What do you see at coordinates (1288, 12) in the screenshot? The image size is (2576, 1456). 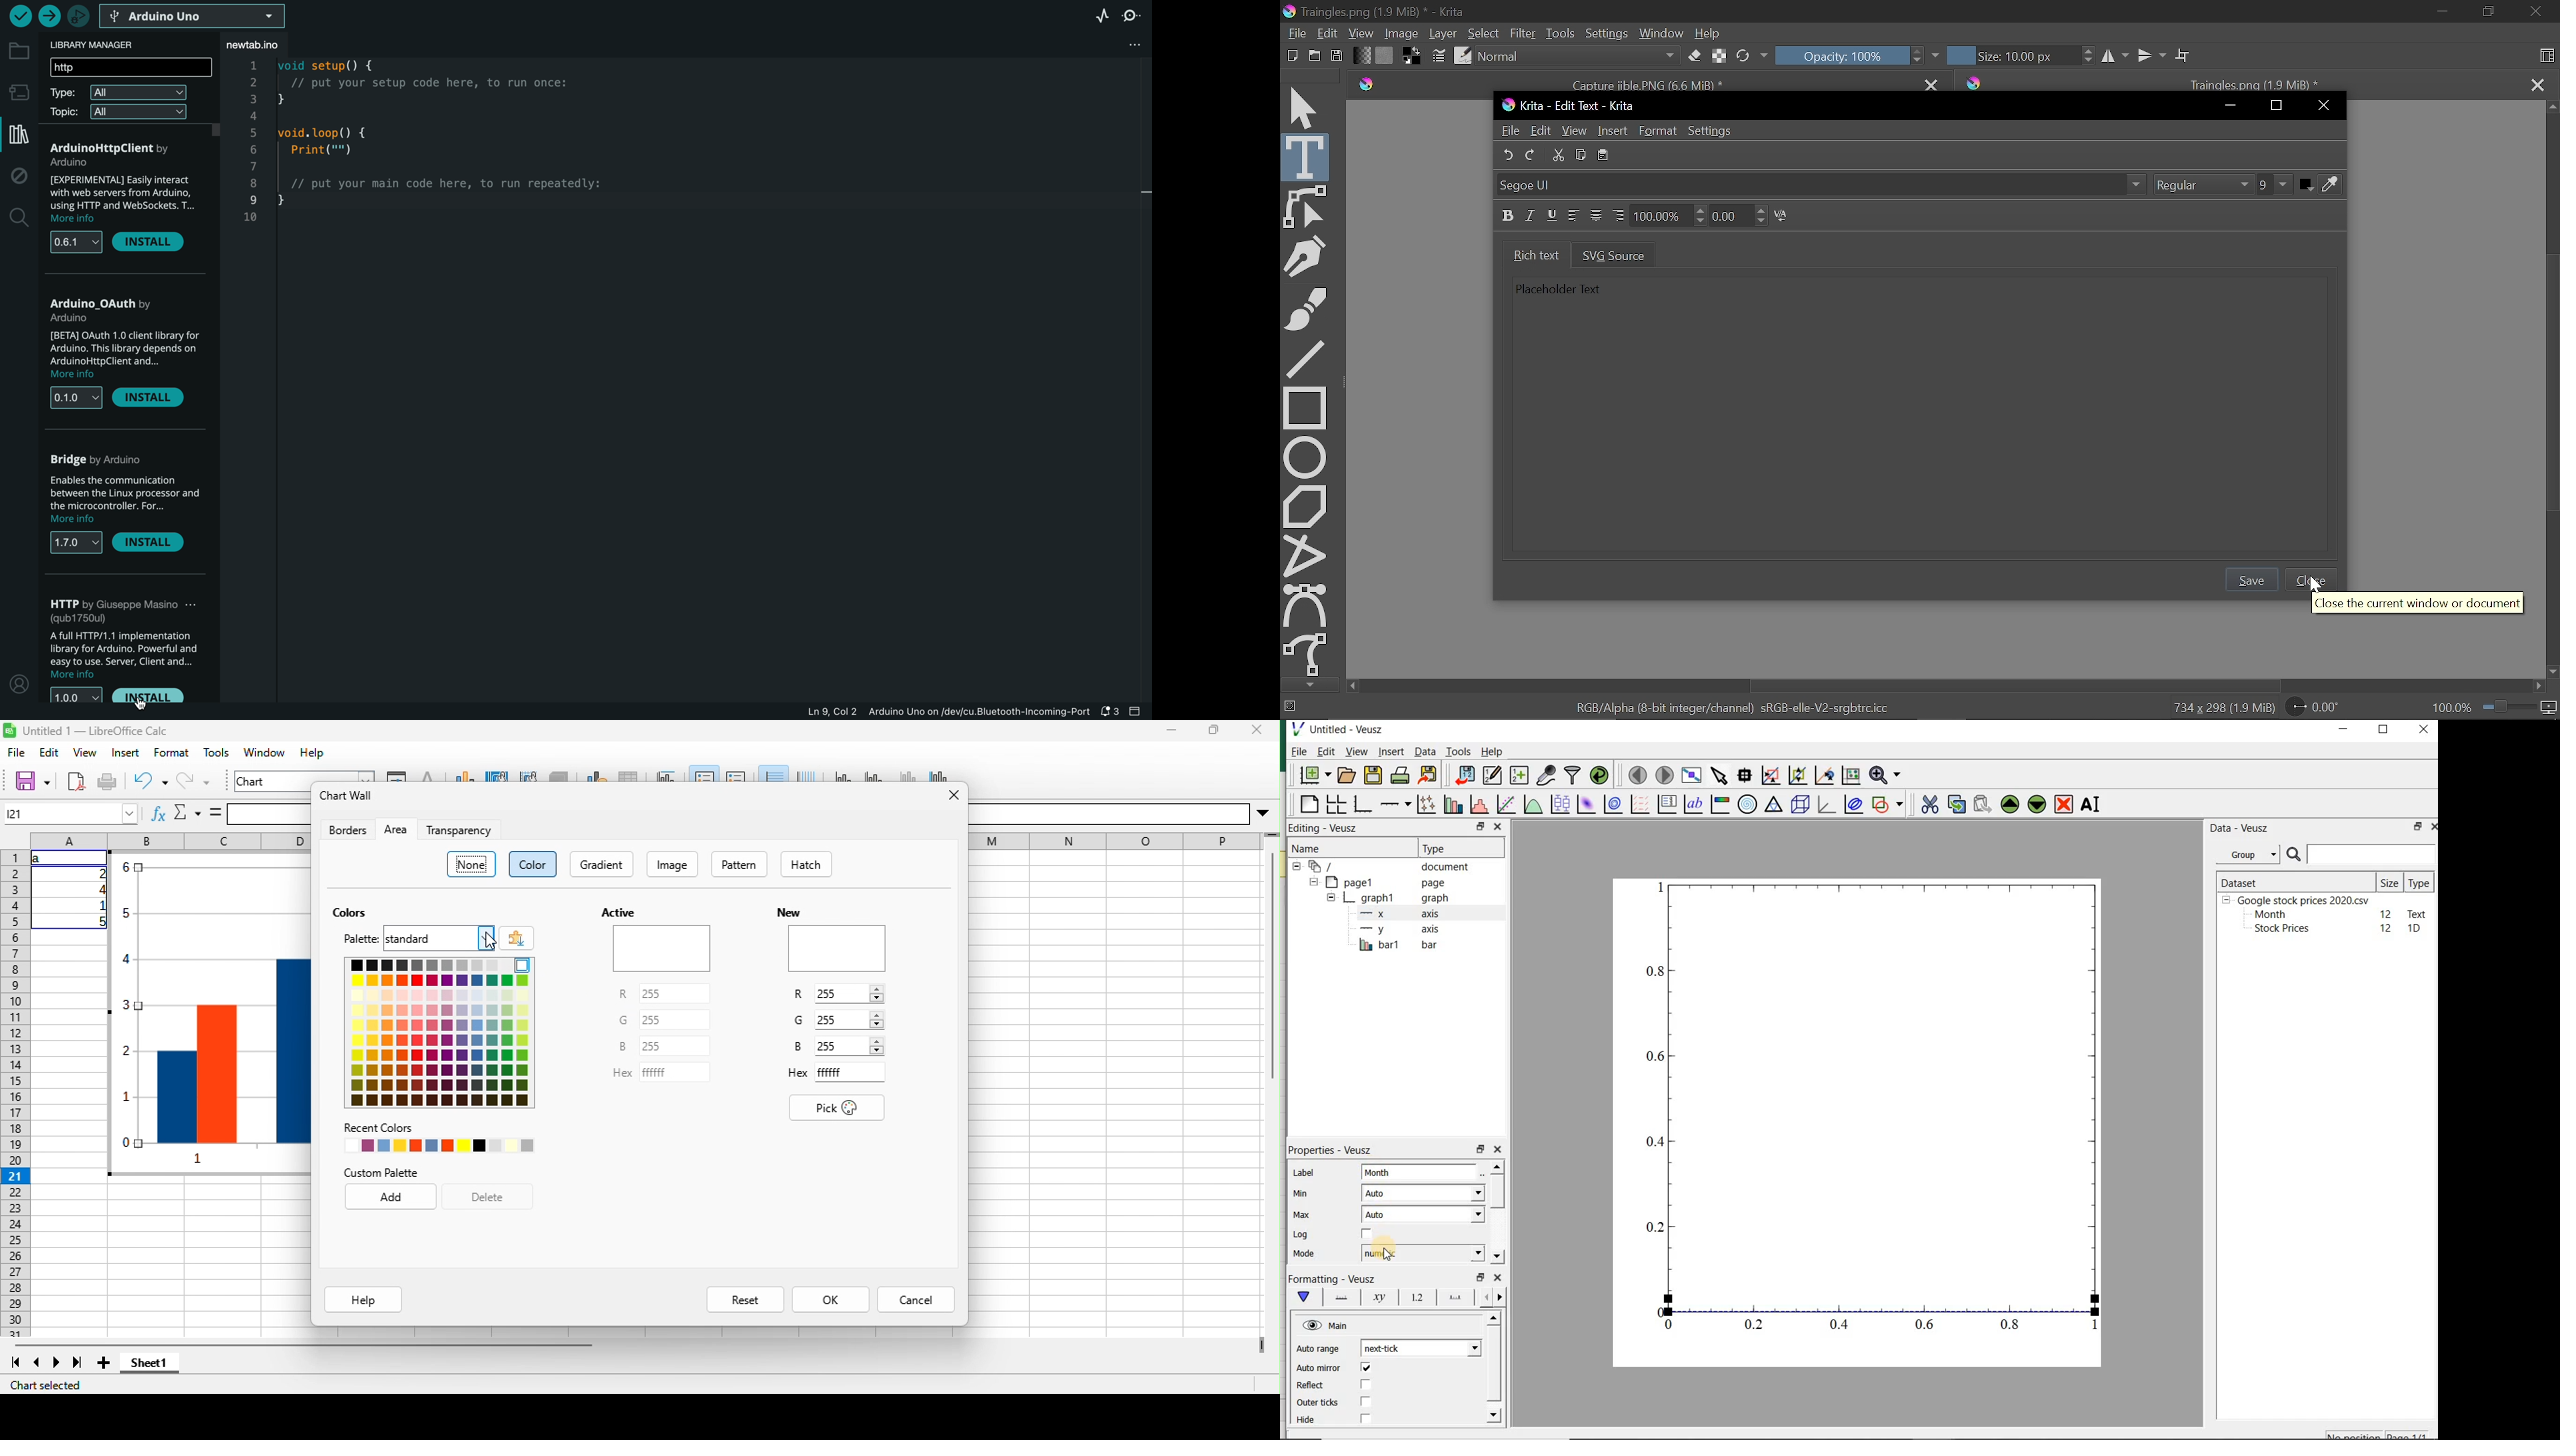 I see `logo` at bounding box center [1288, 12].